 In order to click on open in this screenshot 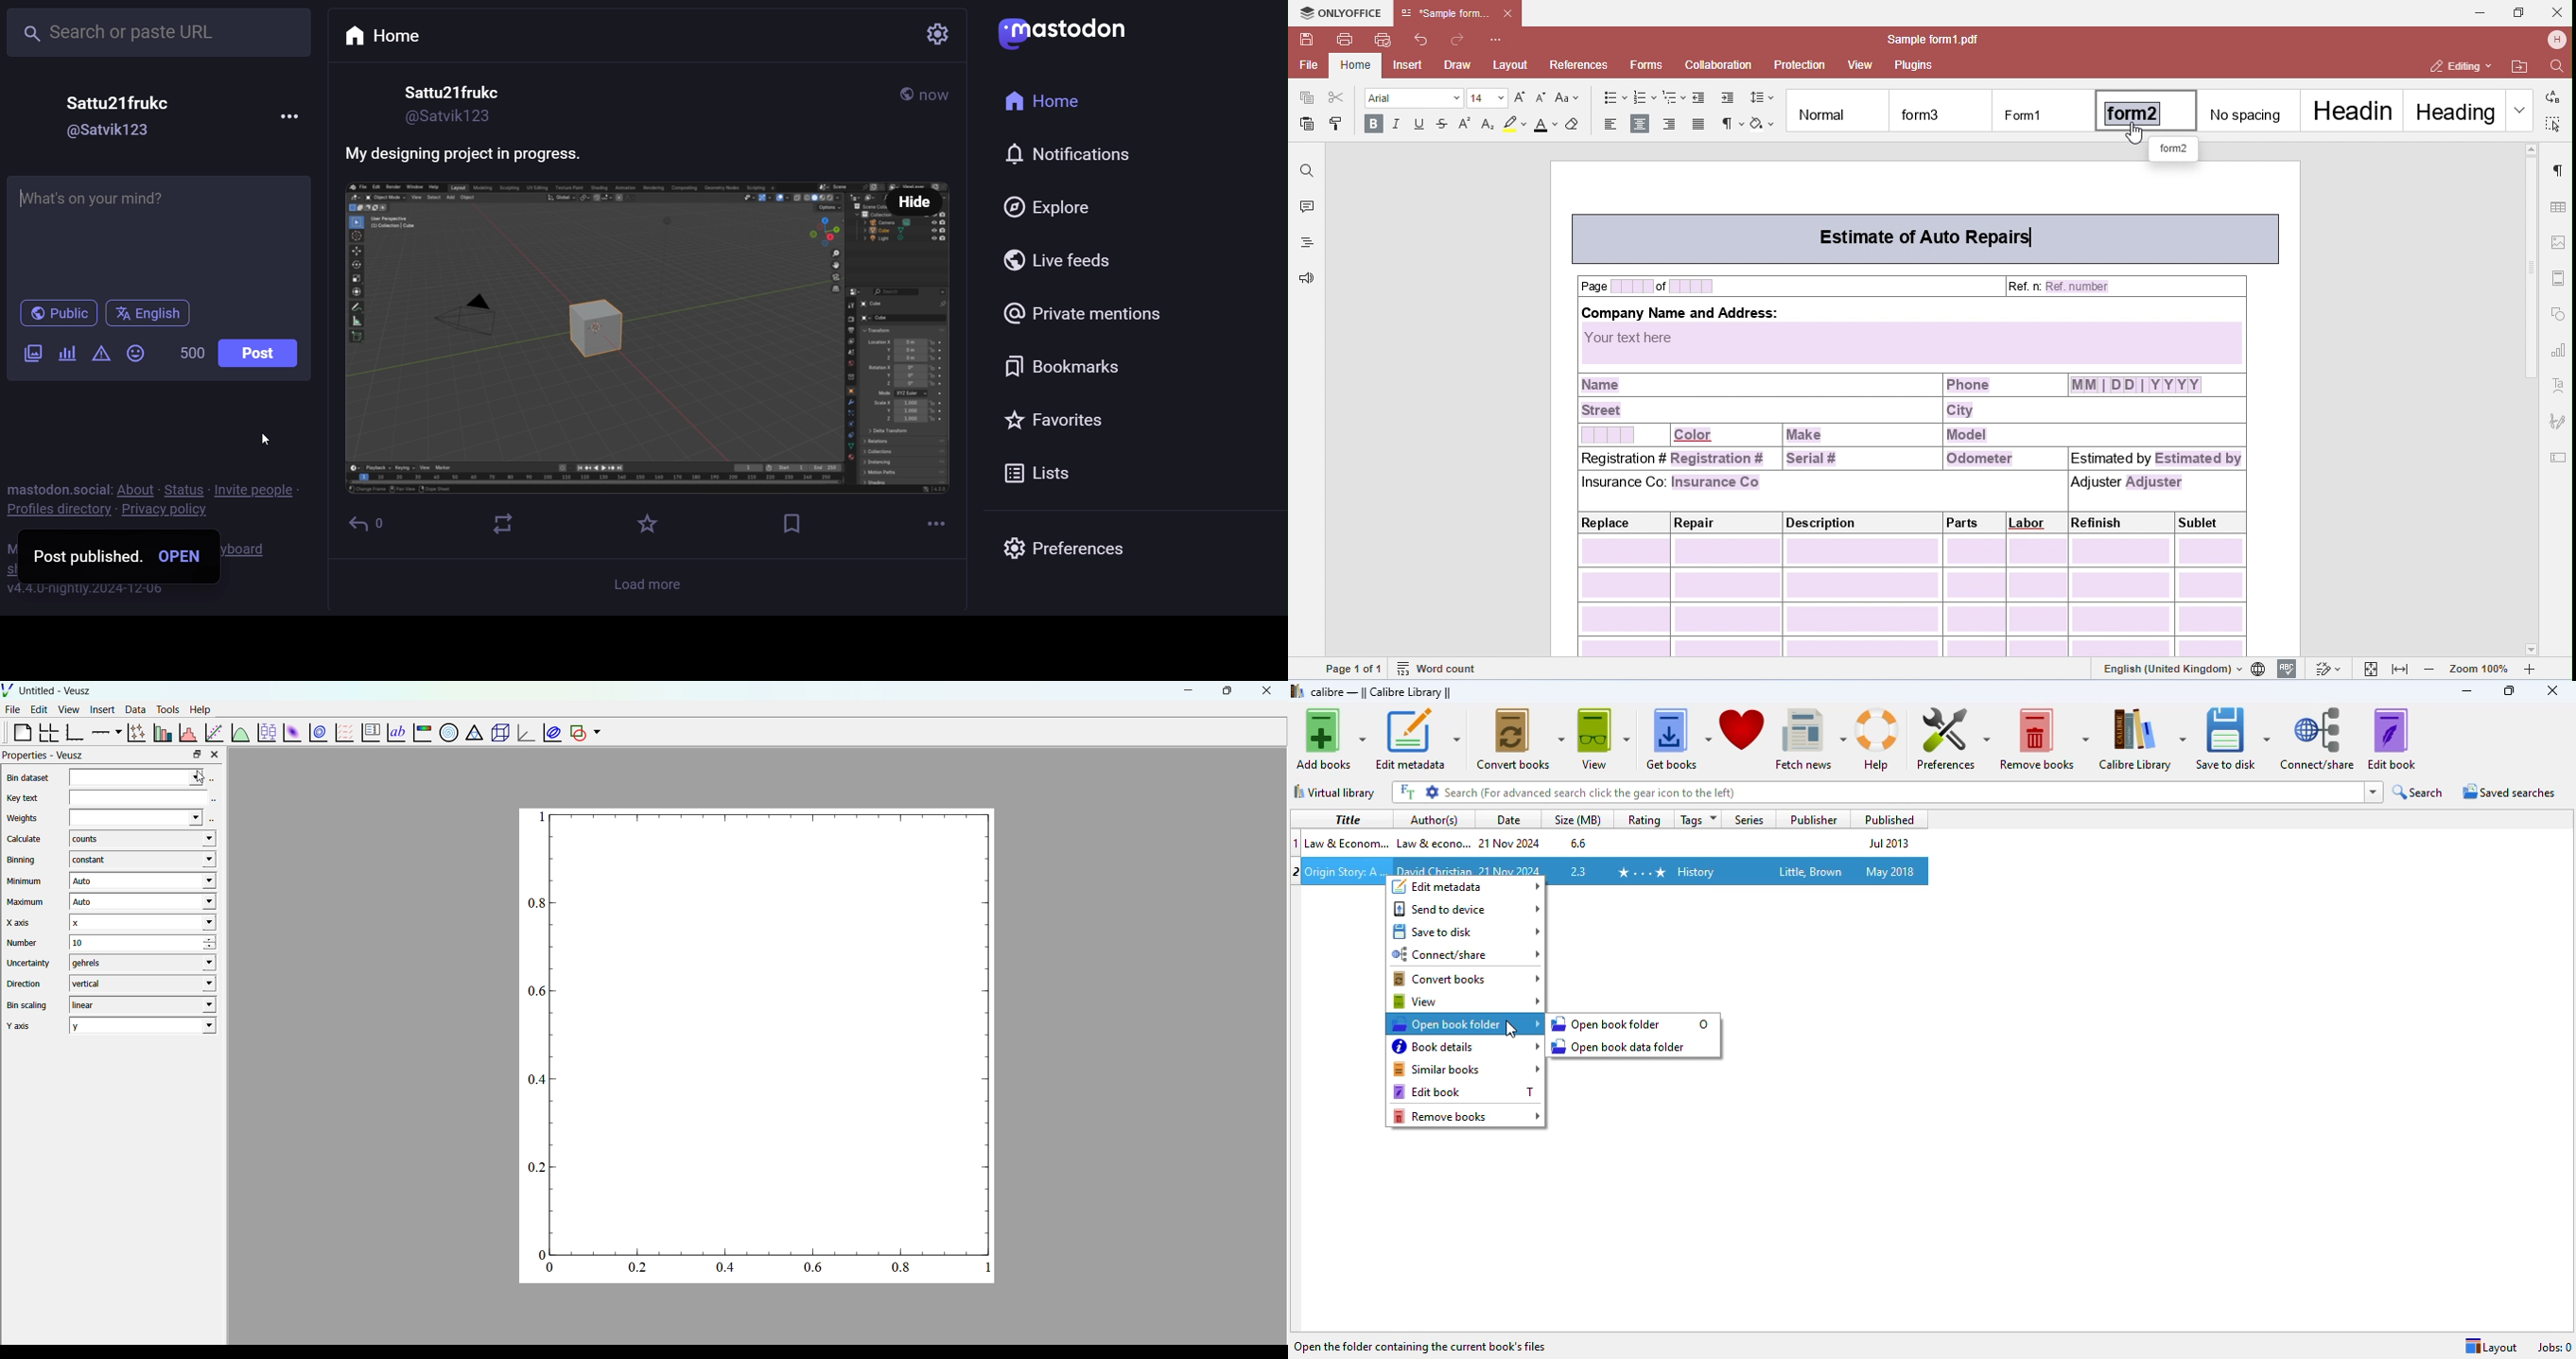, I will do `click(183, 553)`.